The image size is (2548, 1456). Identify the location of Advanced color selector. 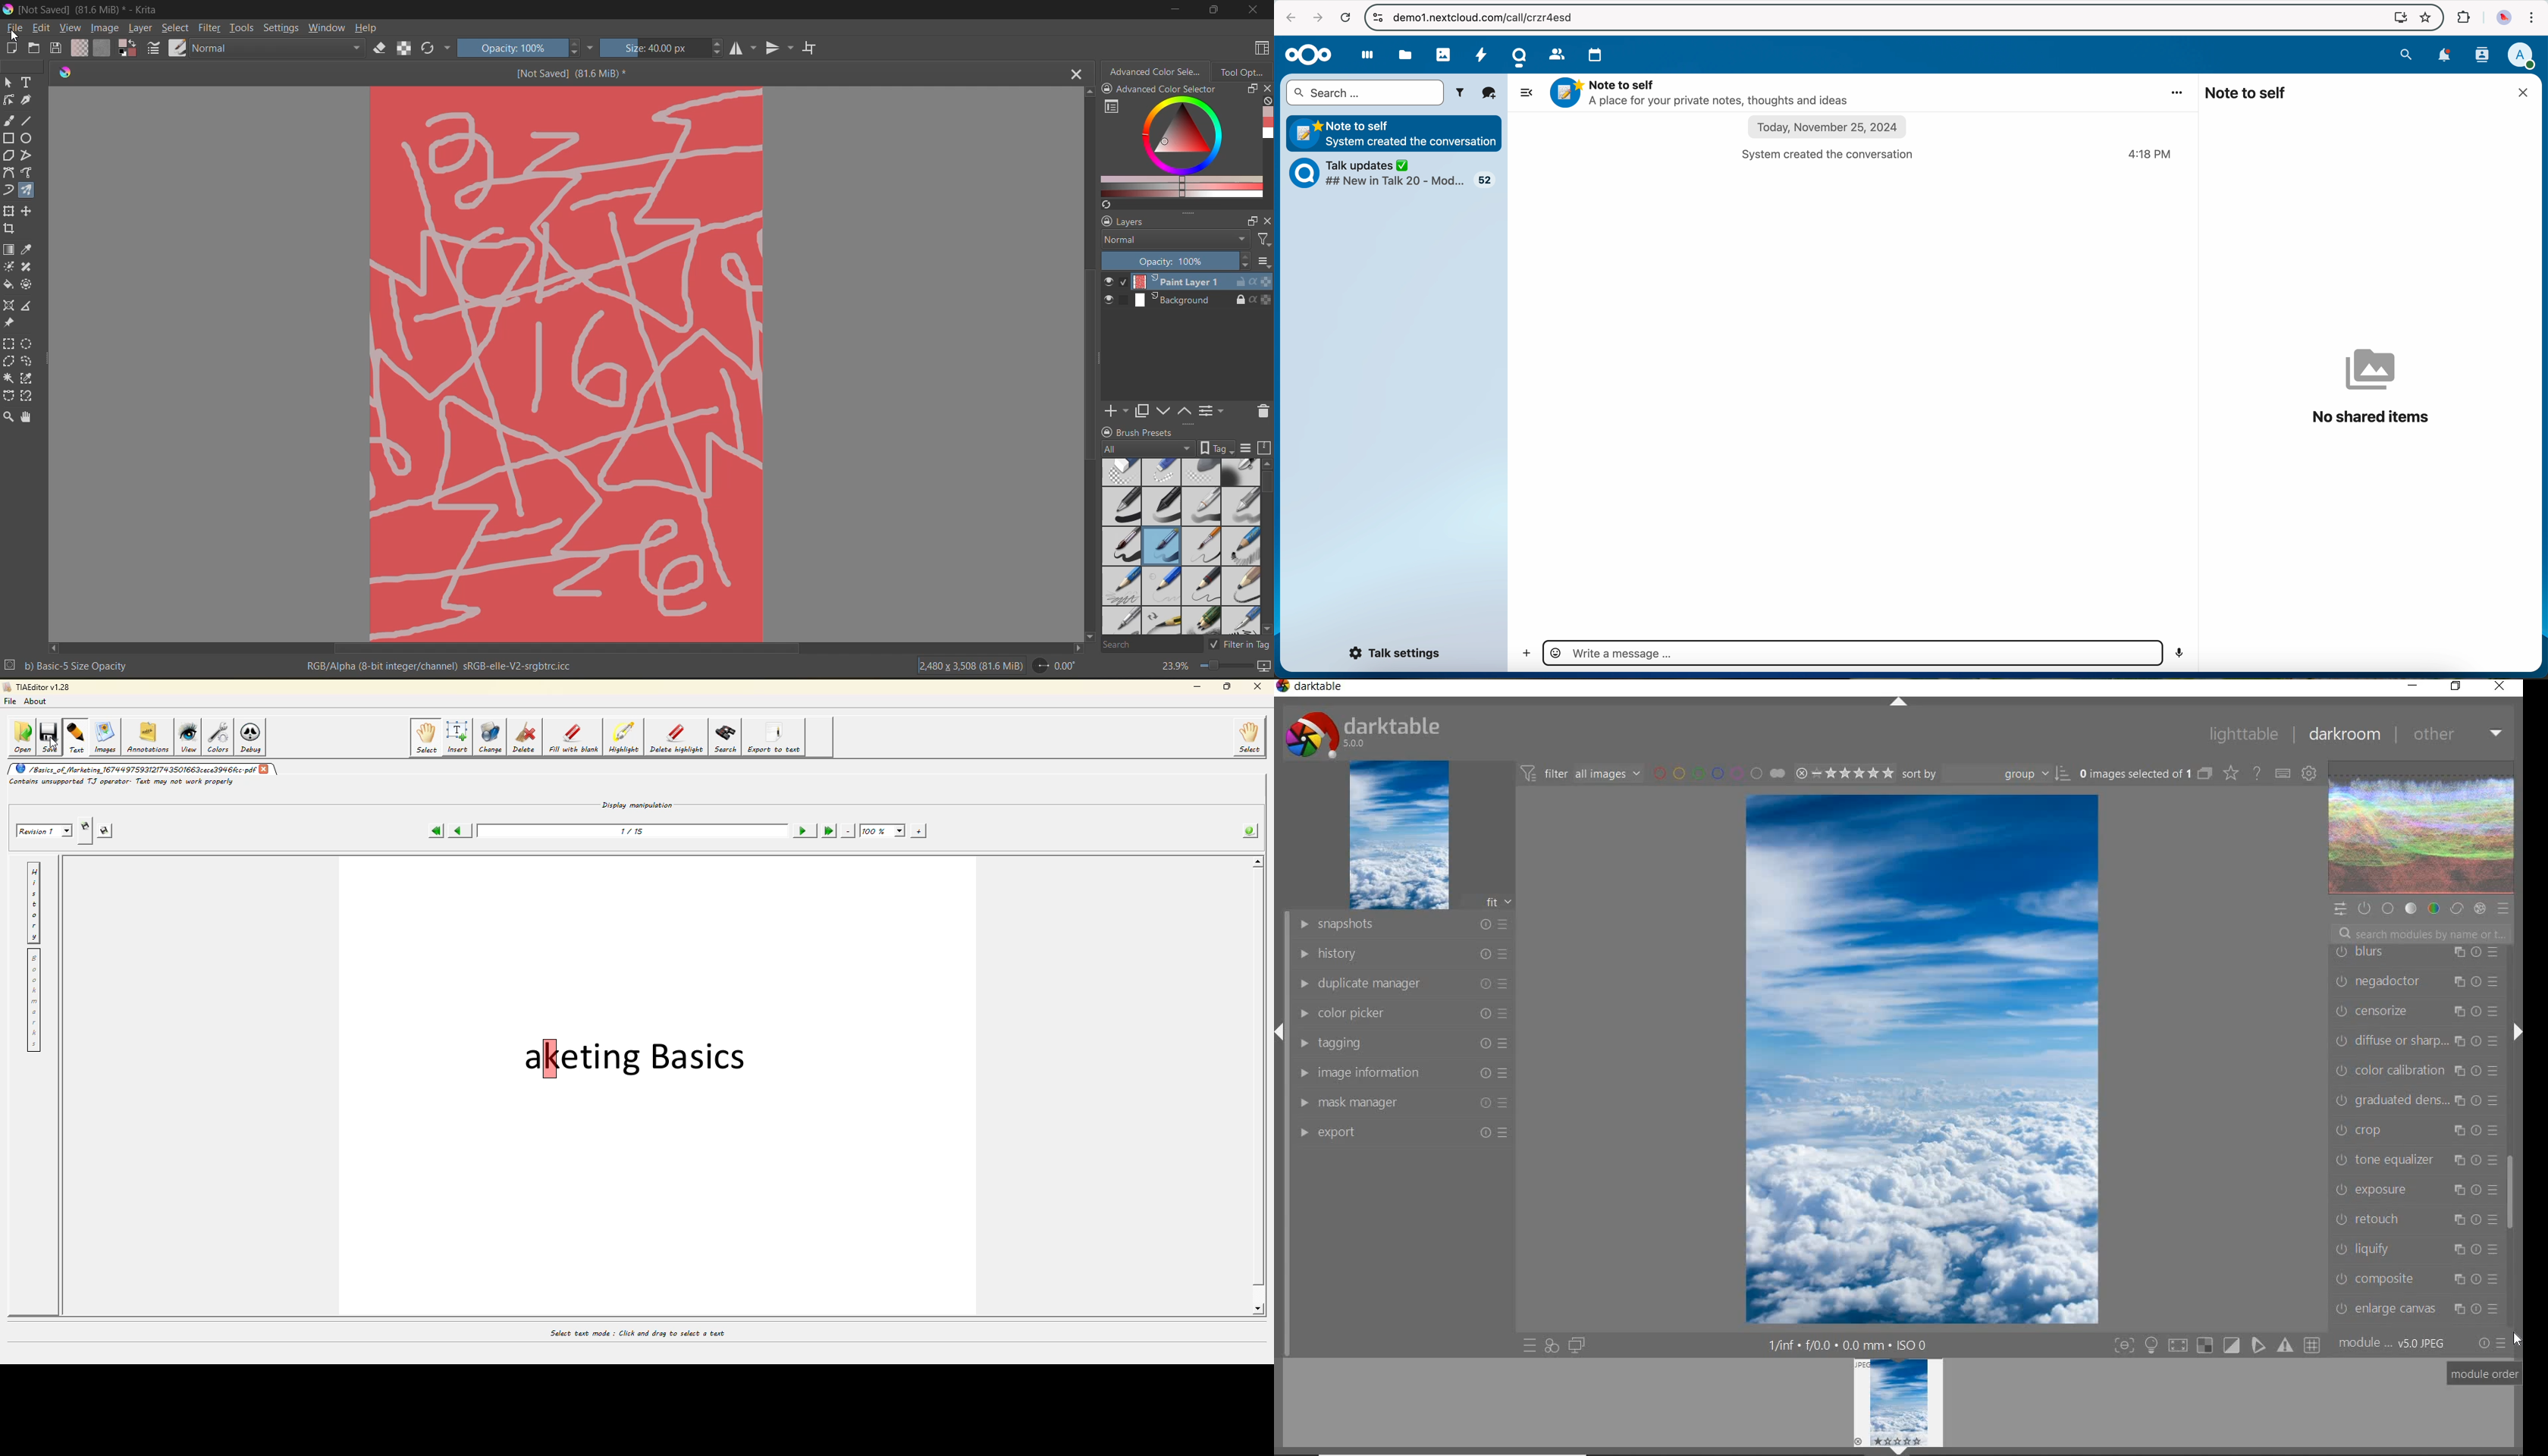
(1266, 125).